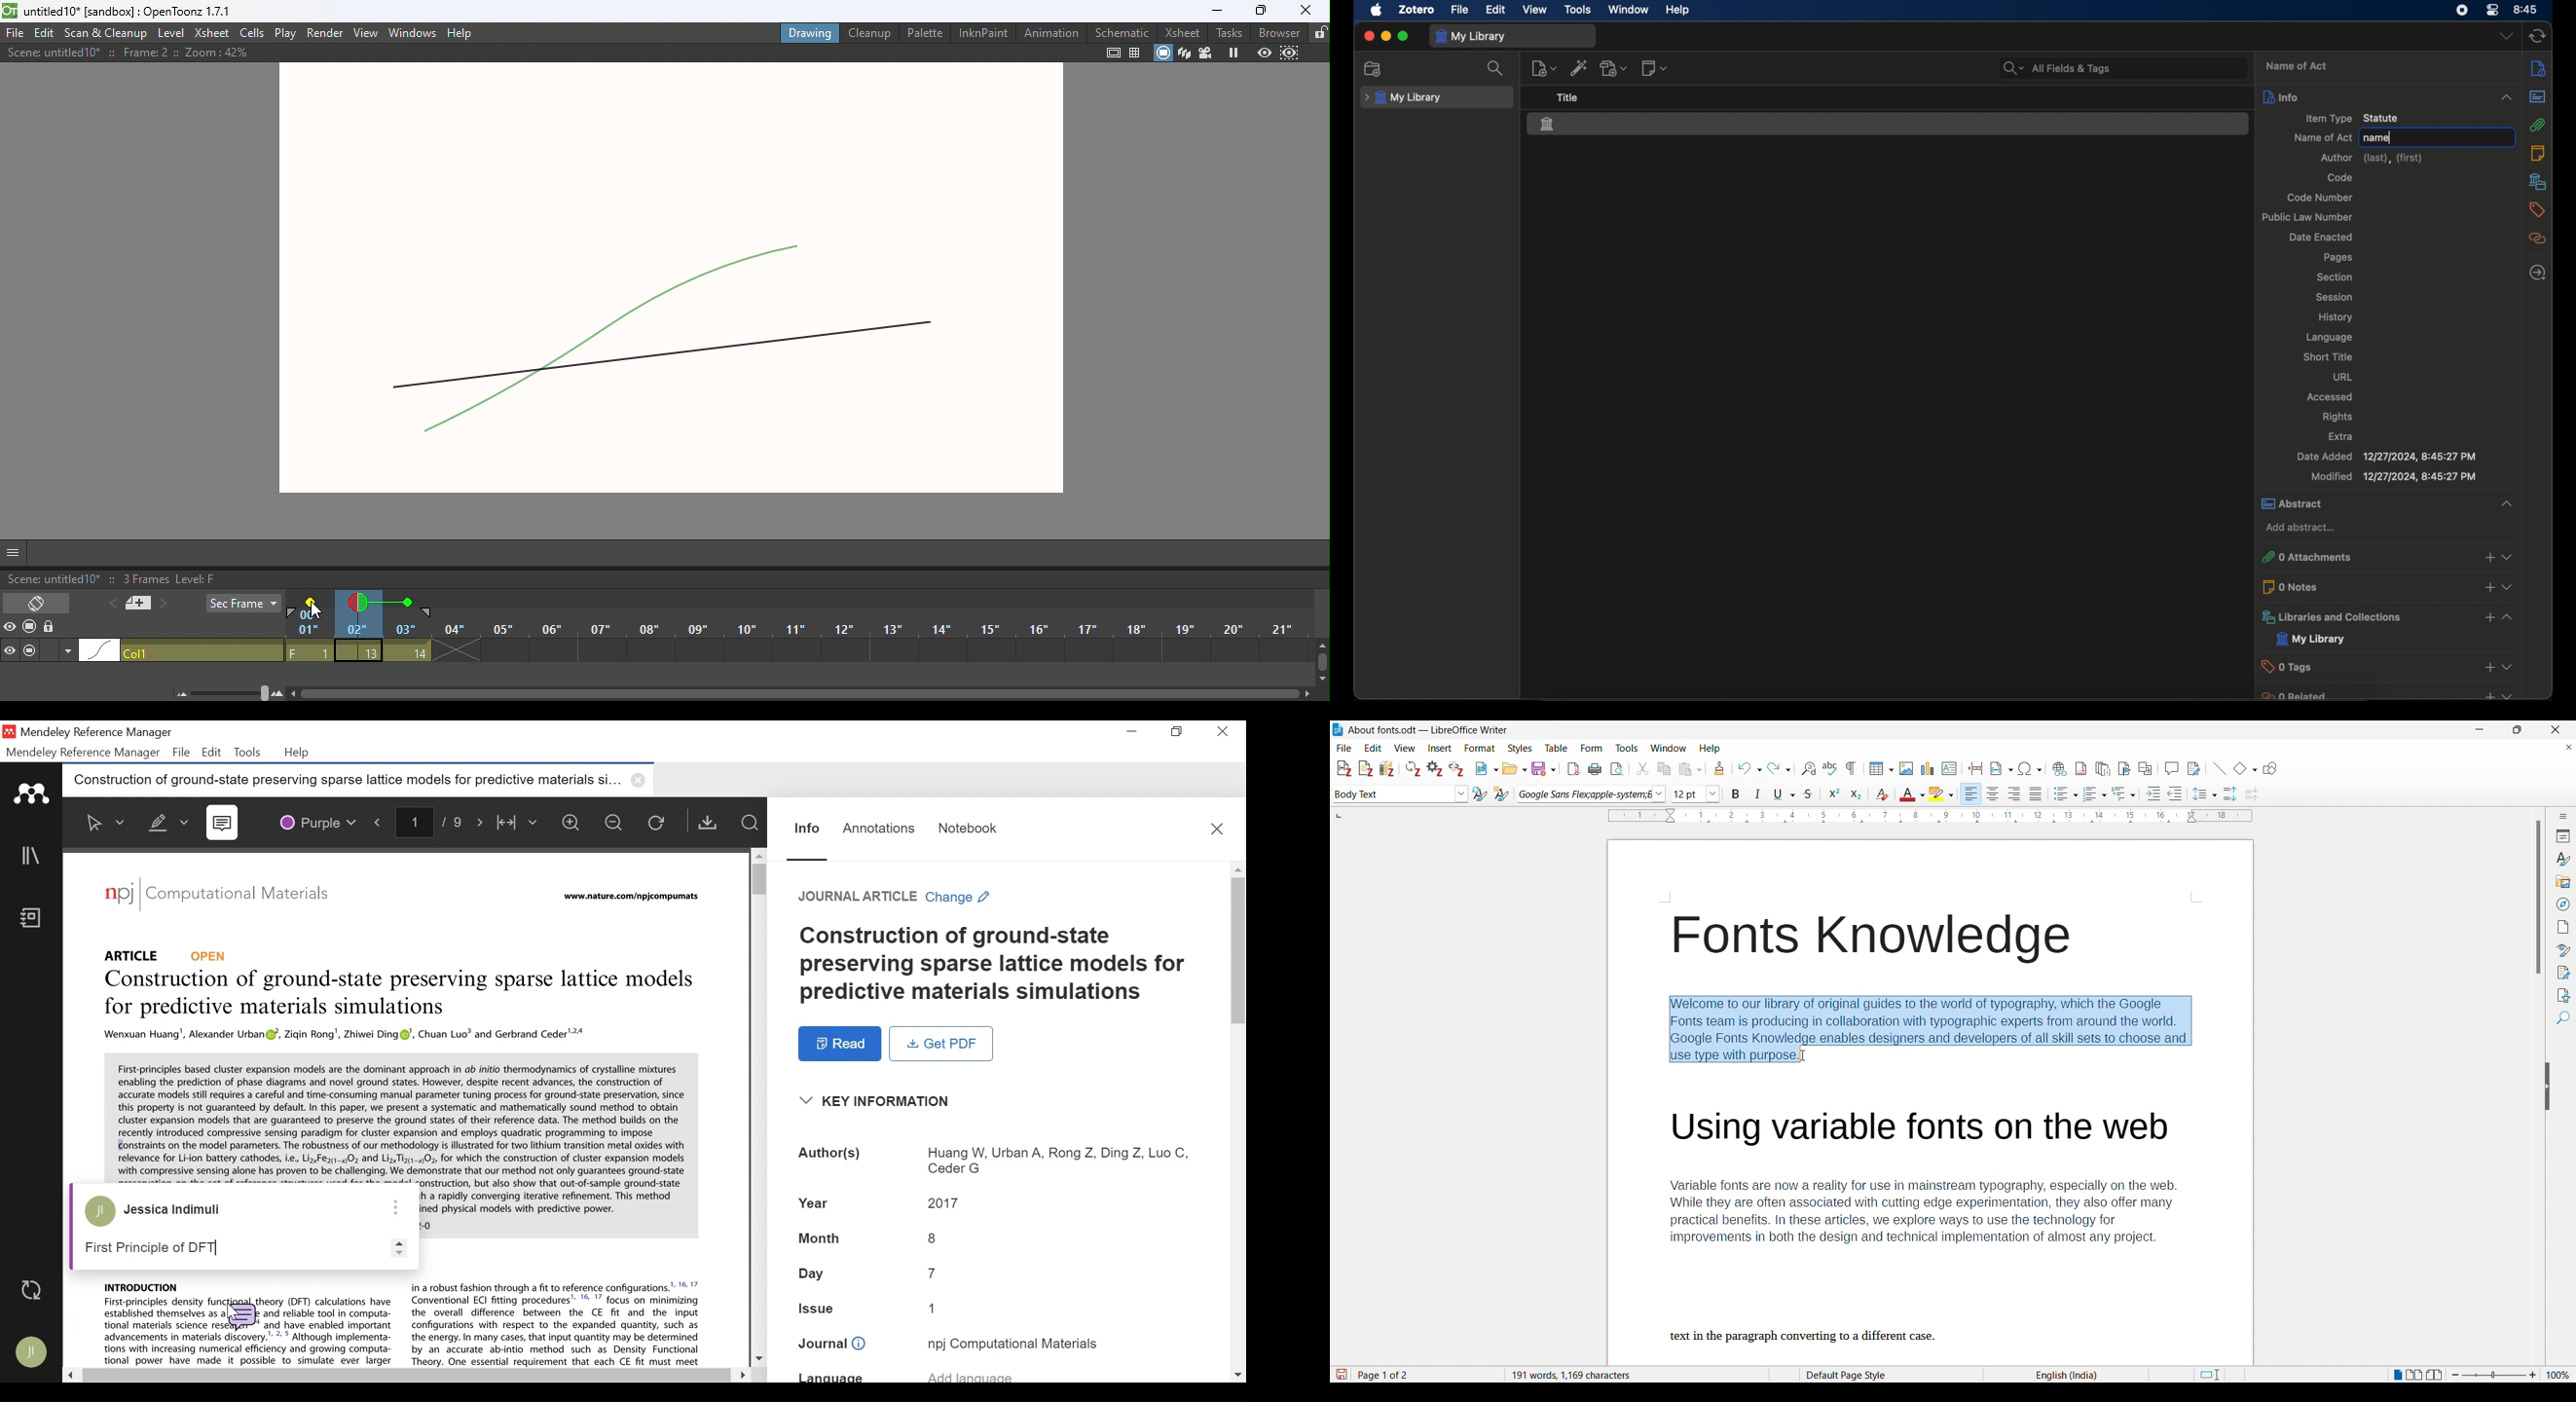 The height and width of the screenshot is (1428, 2576). What do you see at coordinates (127, 53) in the screenshot?
I see `Scene: untitled10* :: Frame: 2 :: Zoom: 42%` at bounding box center [127, 53].